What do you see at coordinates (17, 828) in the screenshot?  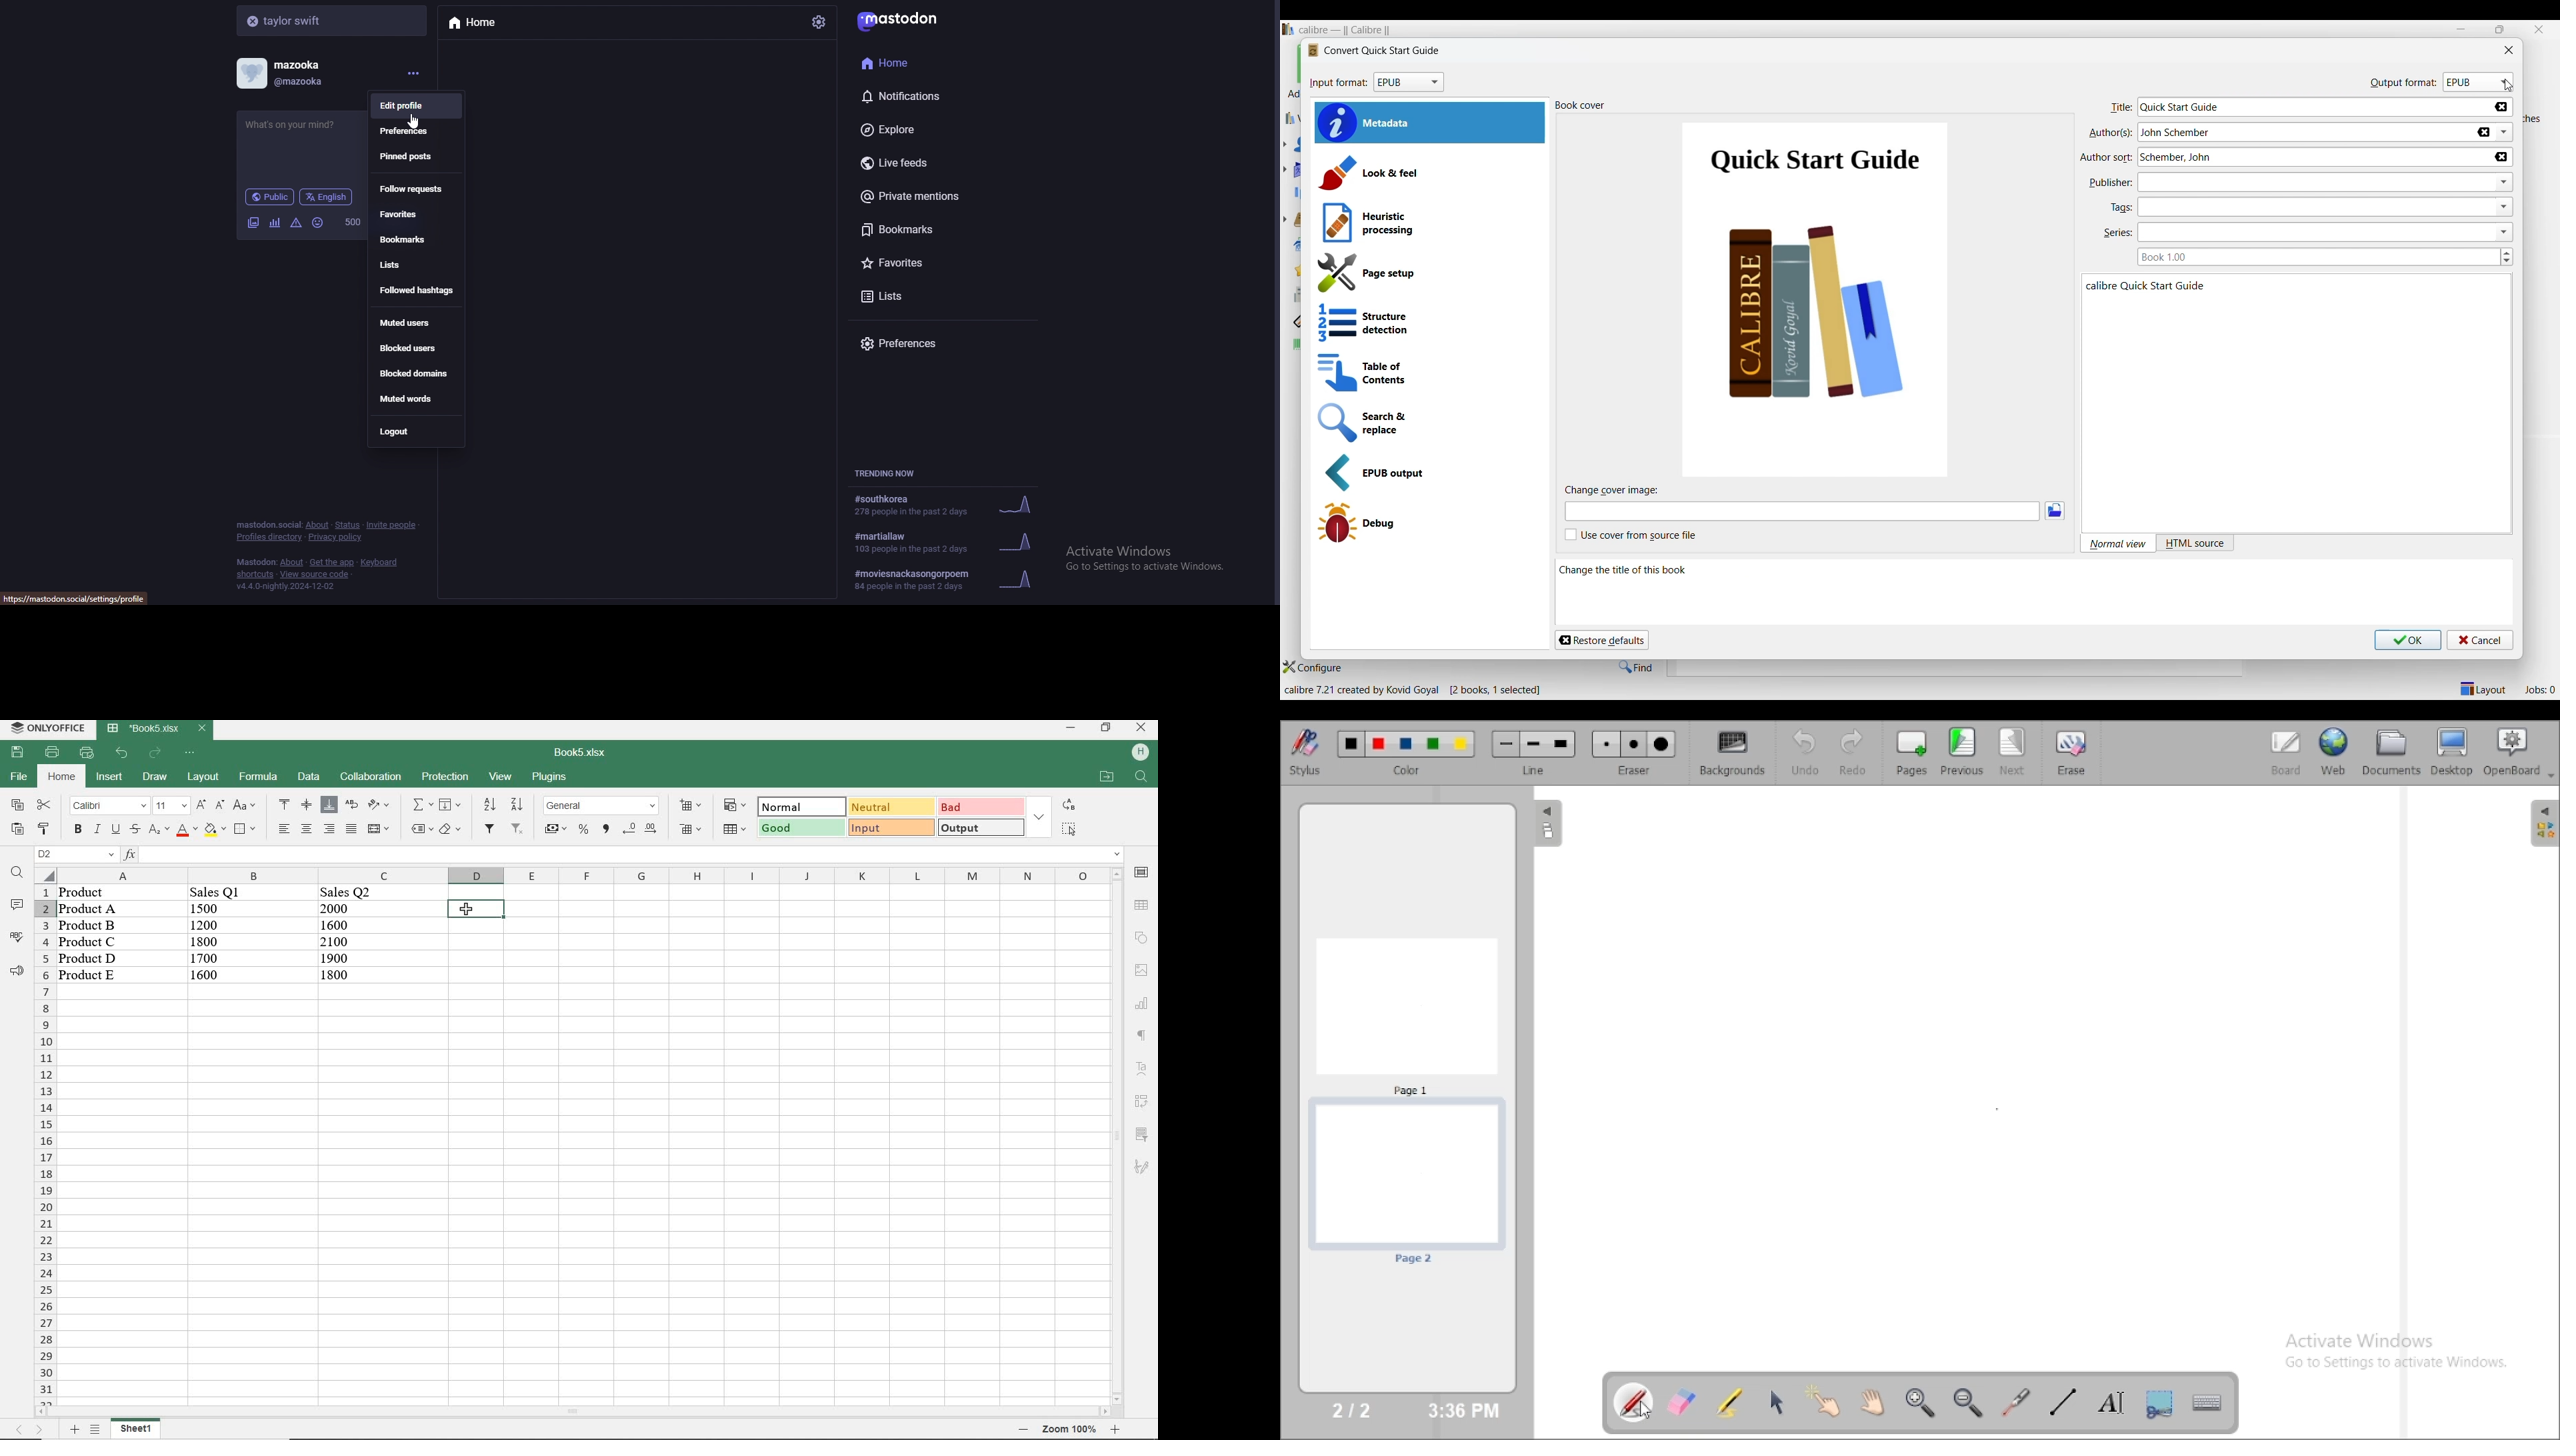 I see `paste` at bounding box center [17, 828].